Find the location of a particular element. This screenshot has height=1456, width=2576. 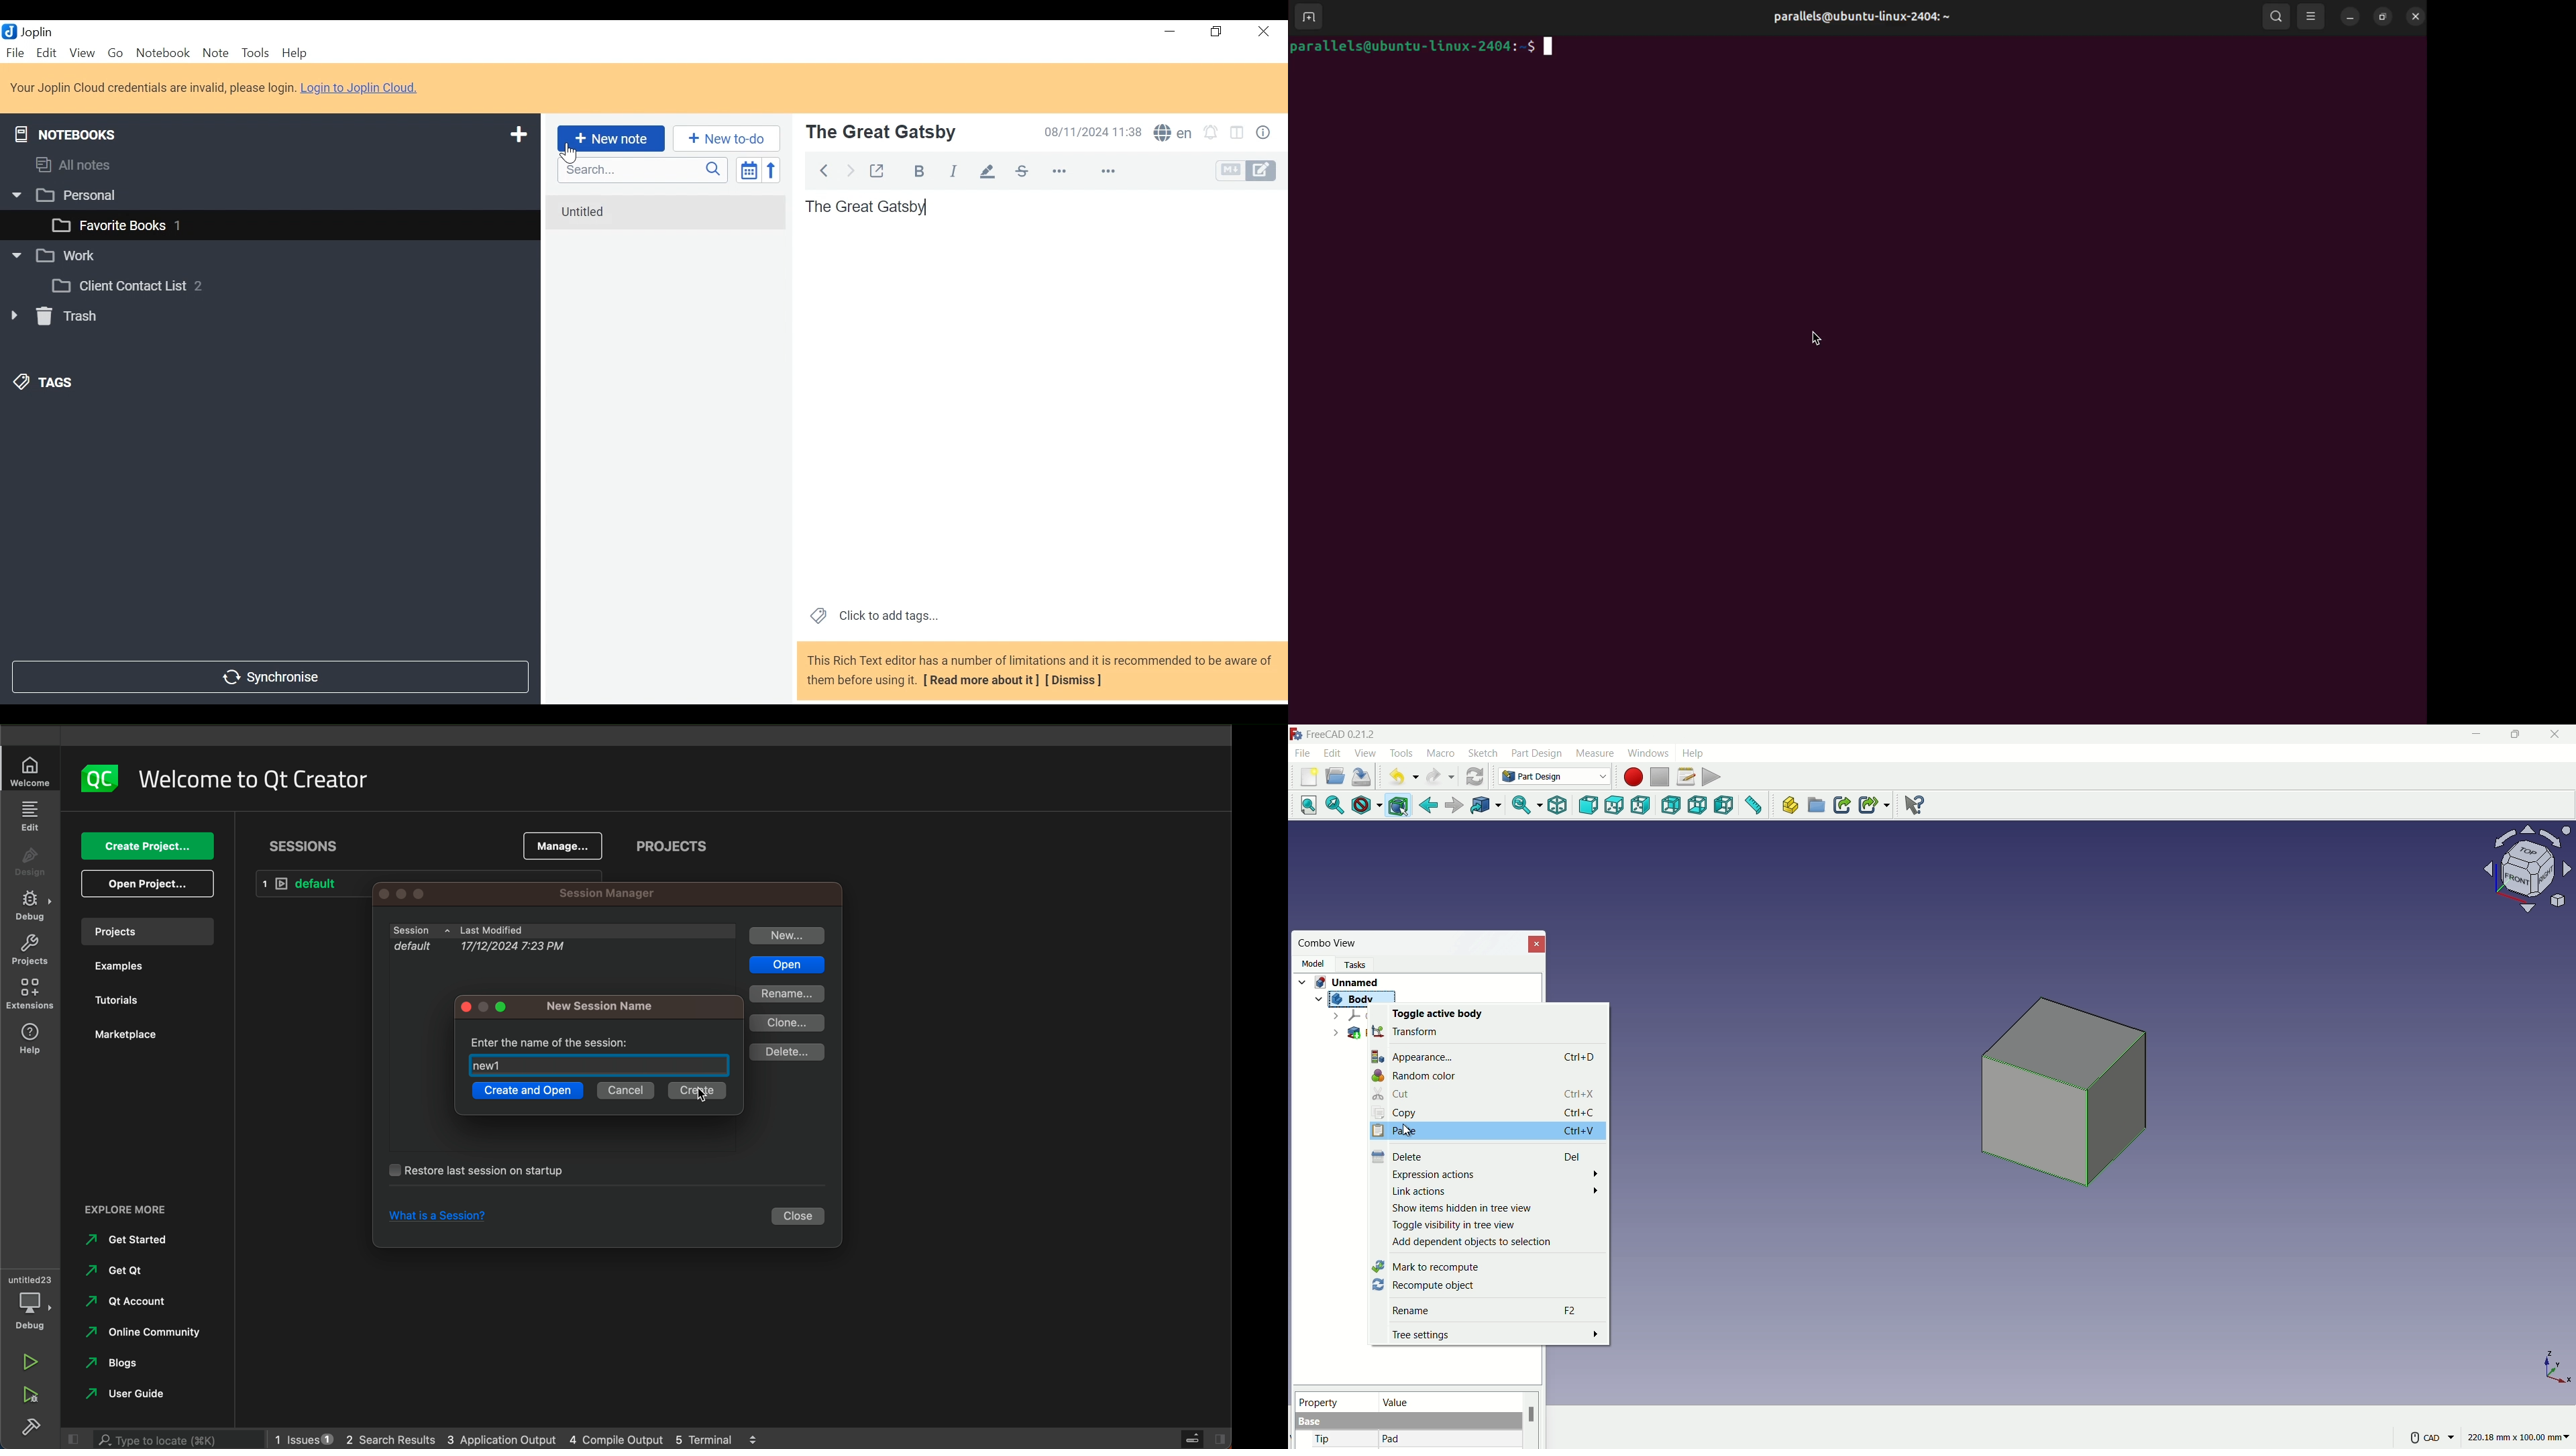

Highlight is located at coordinates (987, 172).